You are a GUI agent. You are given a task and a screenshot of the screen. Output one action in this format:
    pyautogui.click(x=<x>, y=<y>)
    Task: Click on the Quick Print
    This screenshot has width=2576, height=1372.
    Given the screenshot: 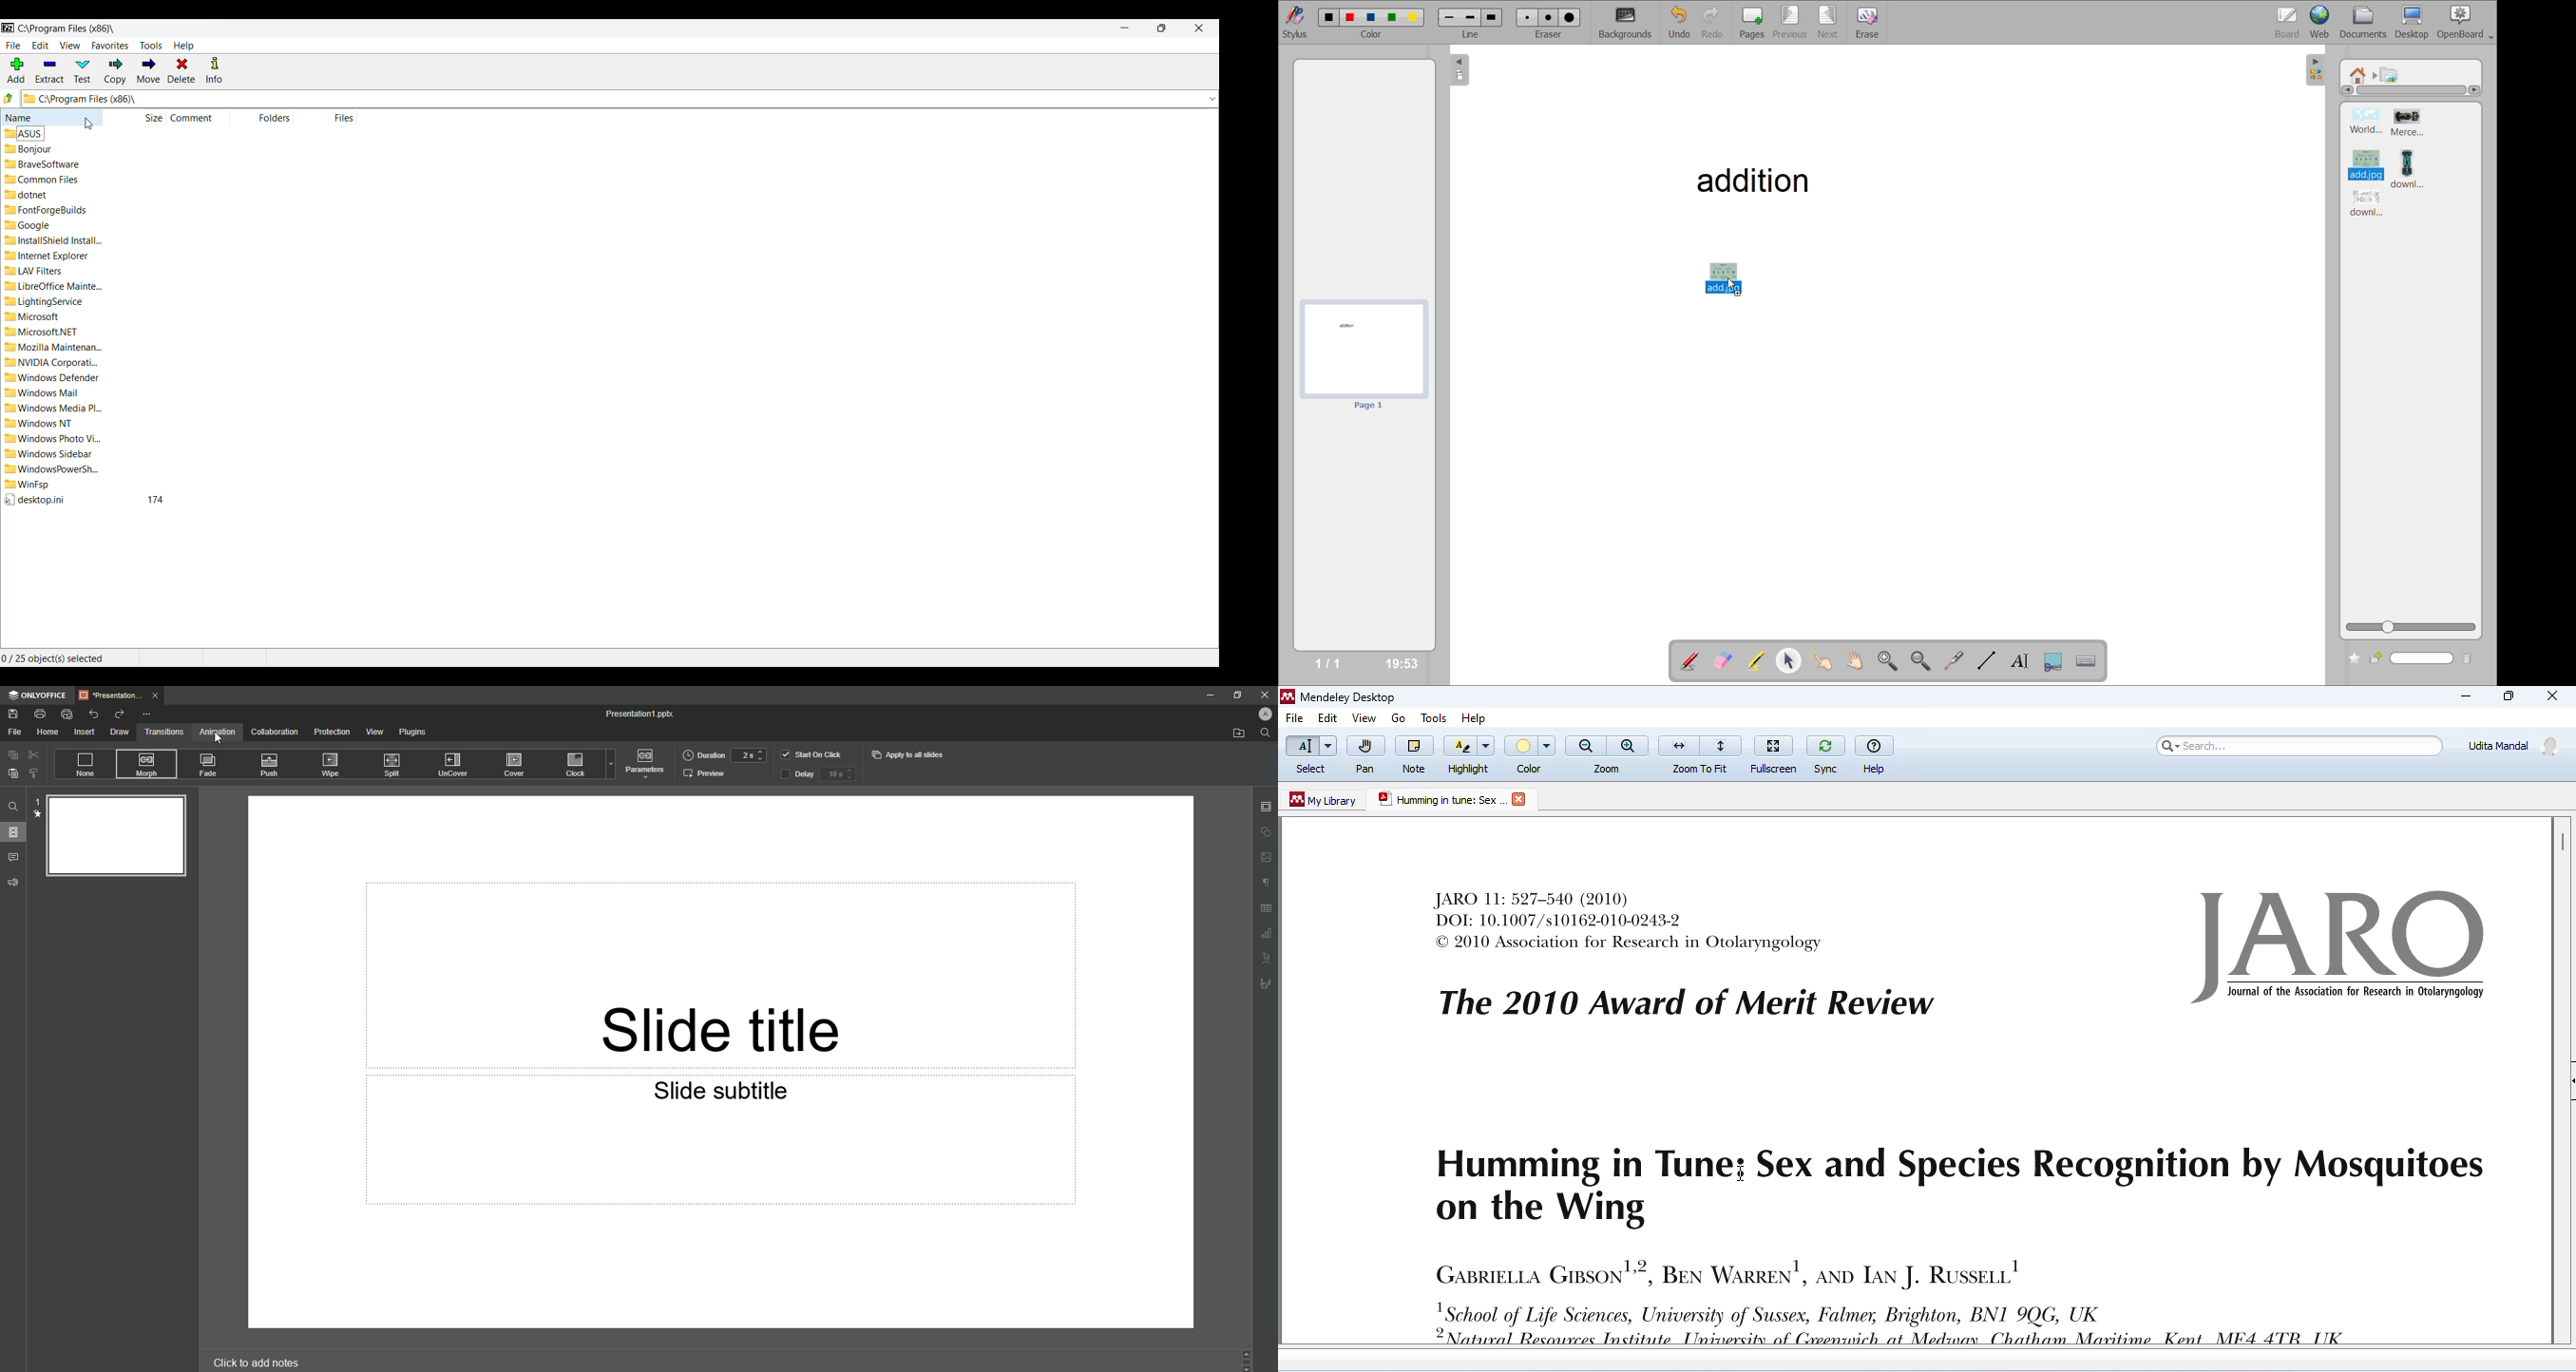 What is the action you would take?
    pyautogui.click(x=67, y=714)
    